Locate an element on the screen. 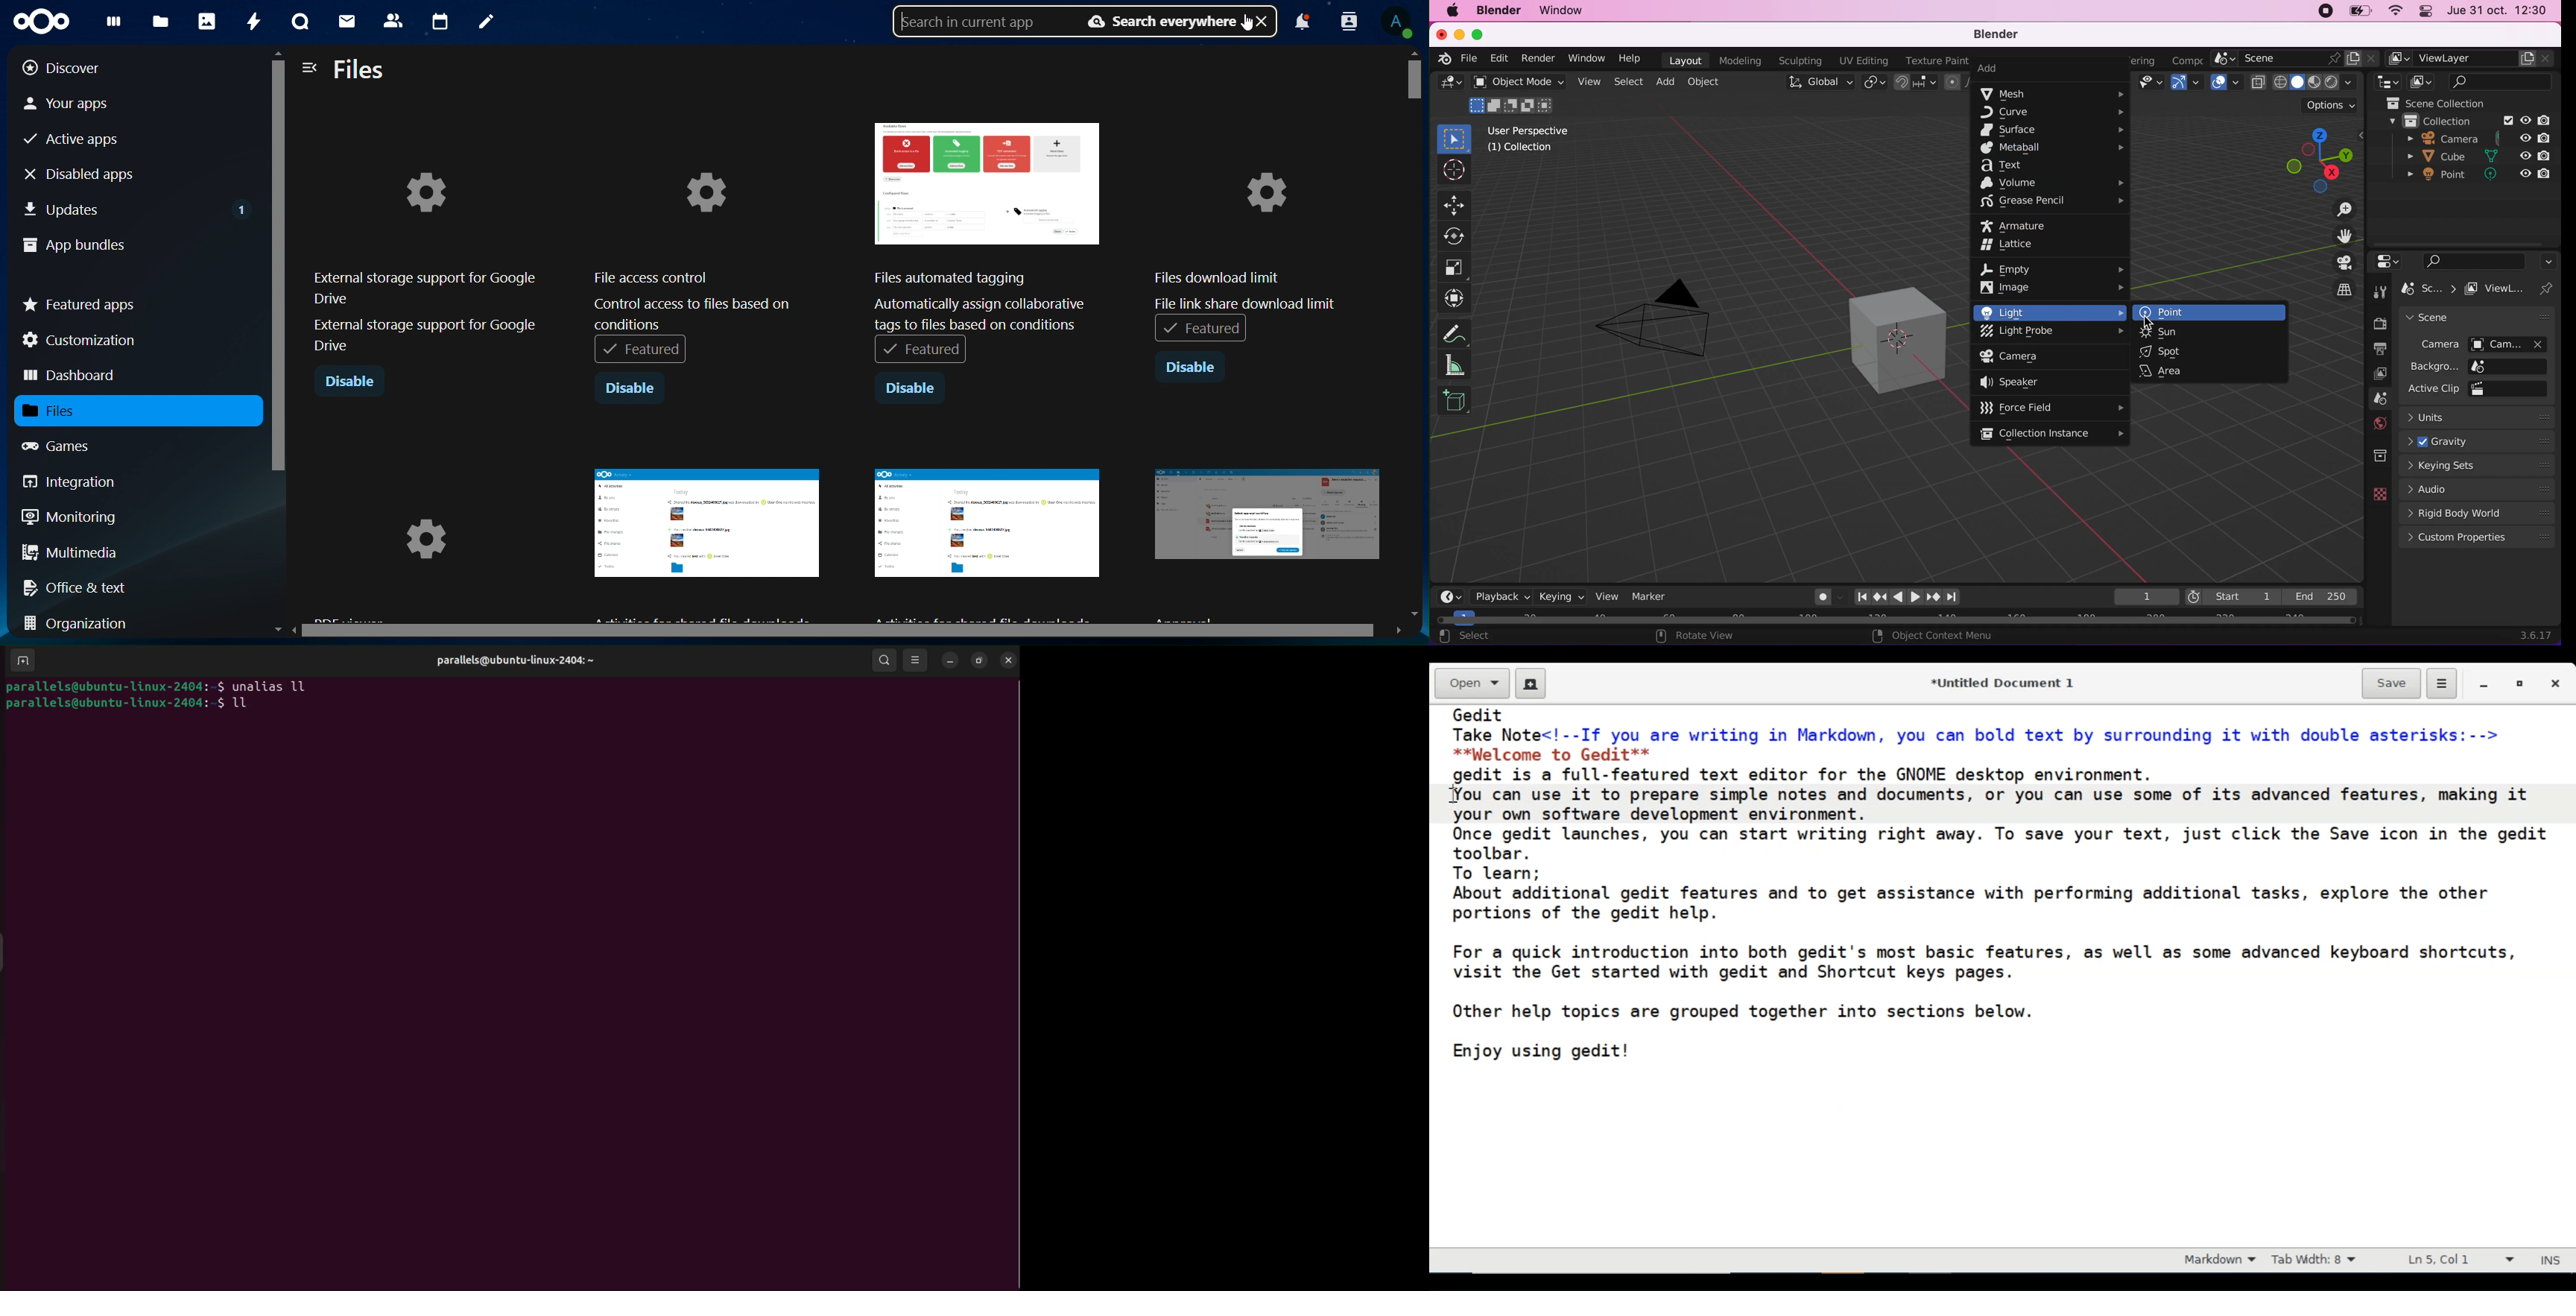 The image size is (2576, 1316). Jump to keyframe is located at coordinates (1879, 598).